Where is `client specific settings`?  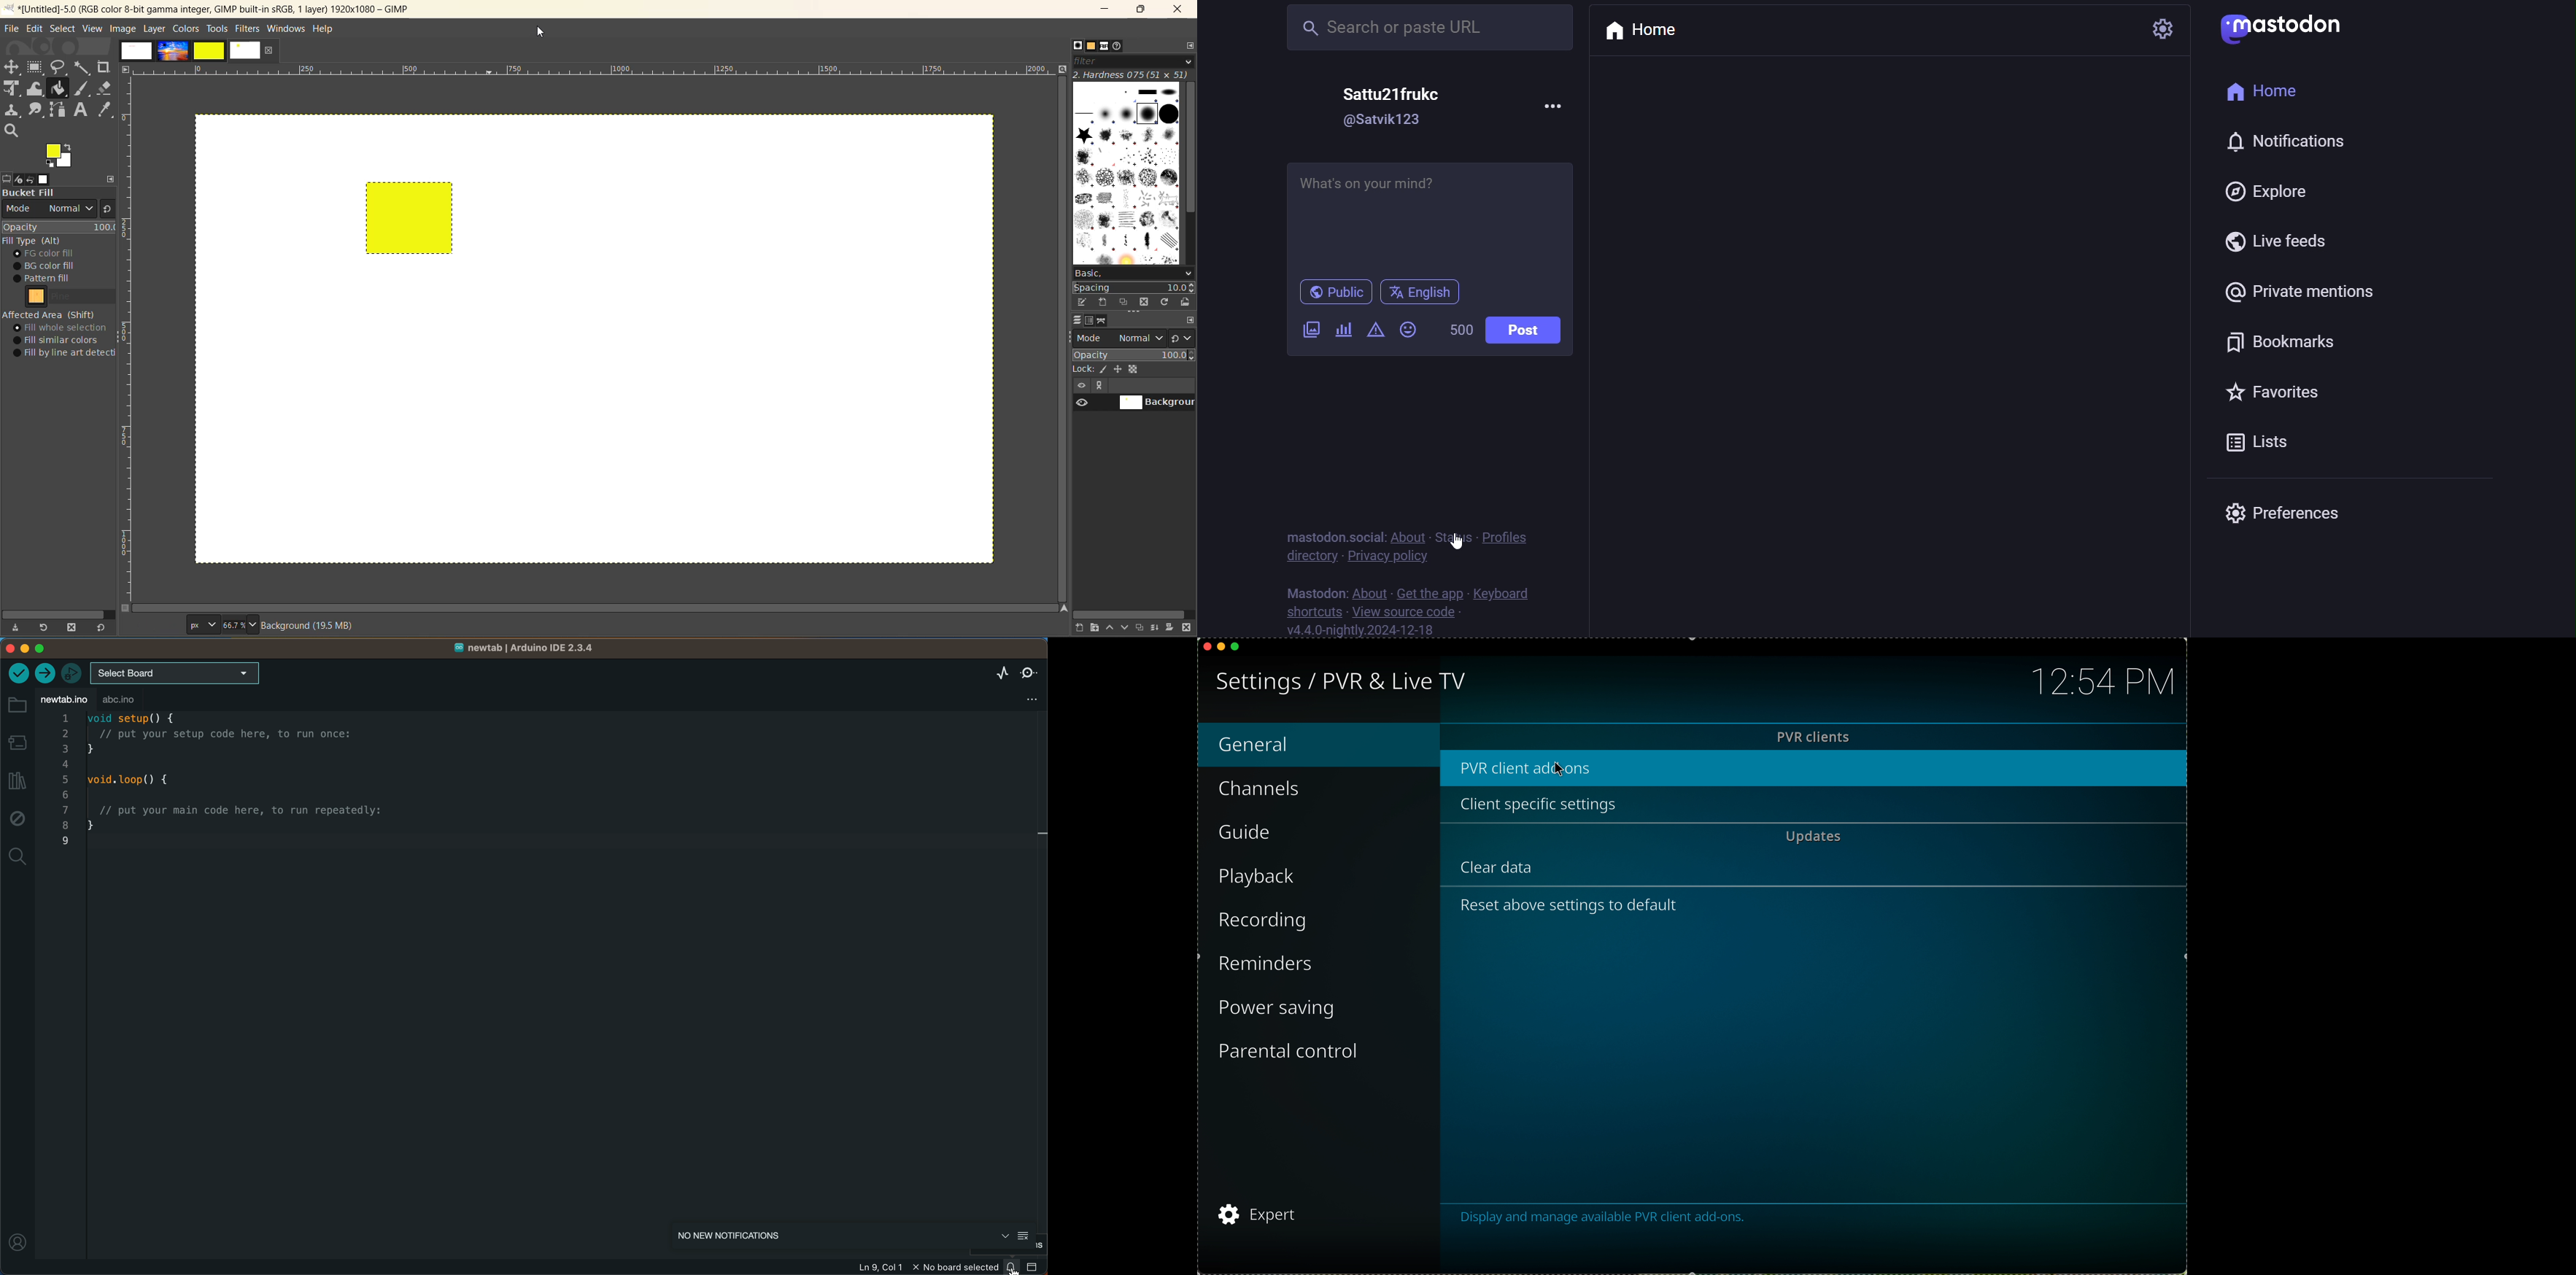 client specific settings is located at coordinates (1539, 805).